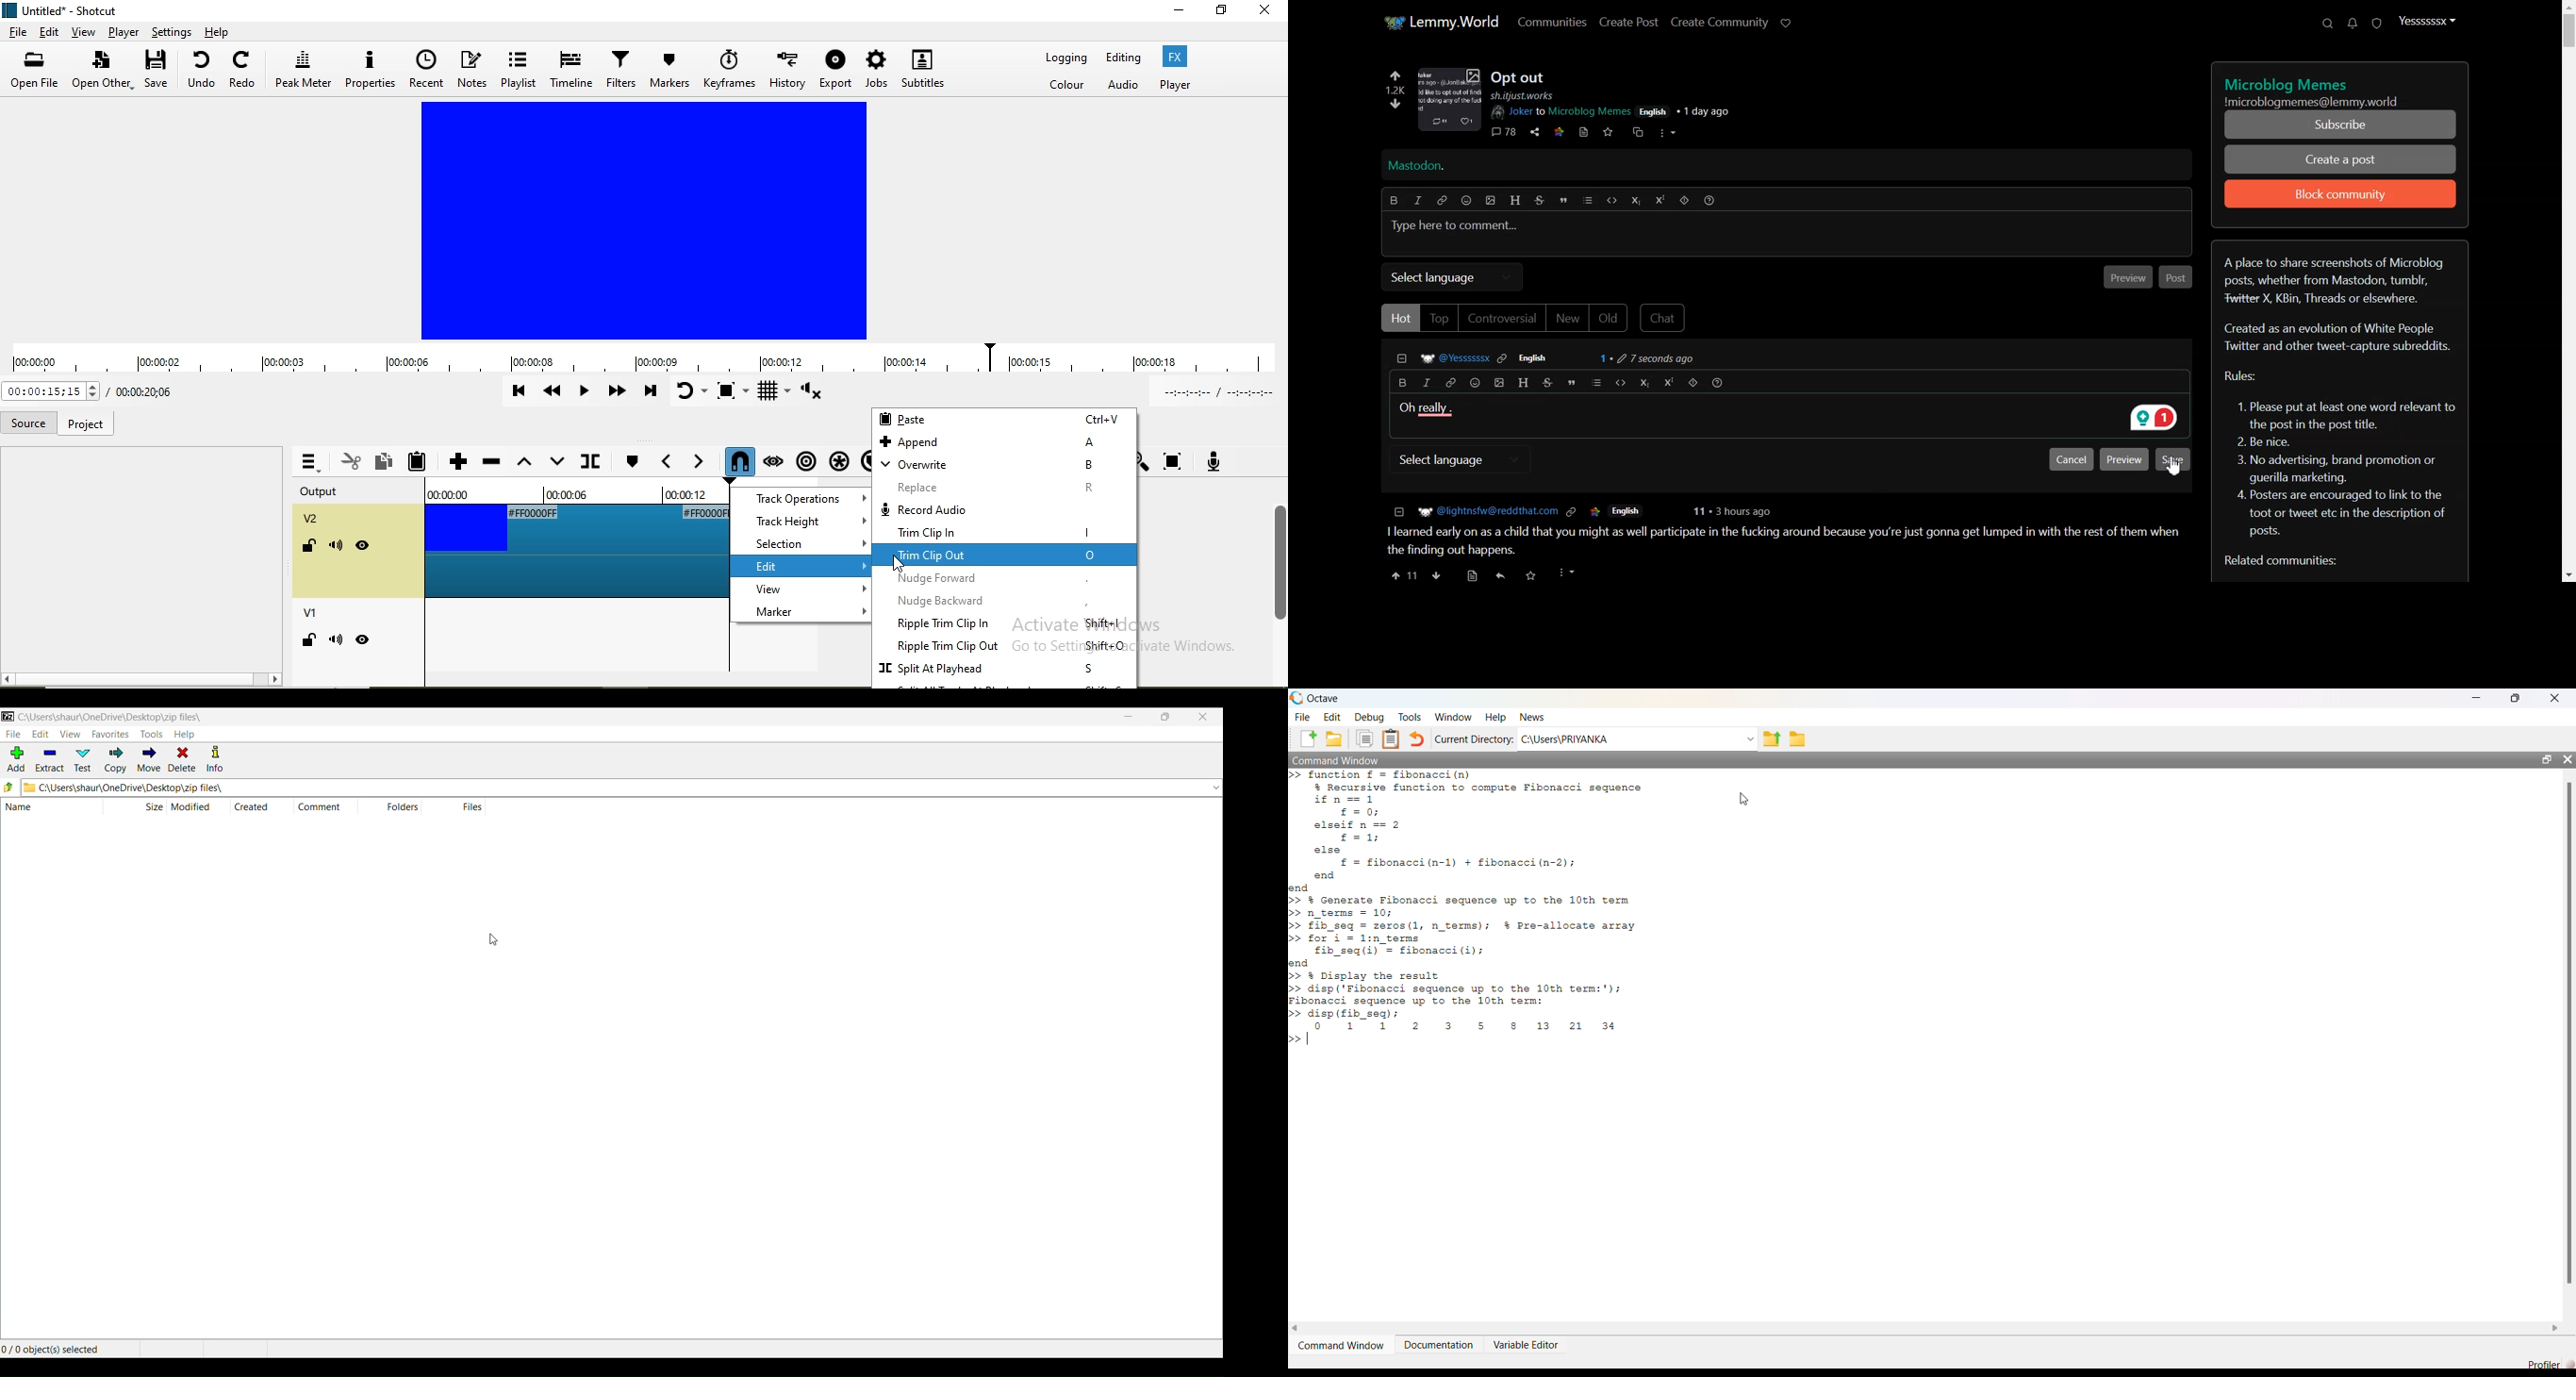 The height and width of the screenshot is (1400, 2576). Describe the element at coordinates (1643, 383) in the screenshot. I see `Subscript` at that location.